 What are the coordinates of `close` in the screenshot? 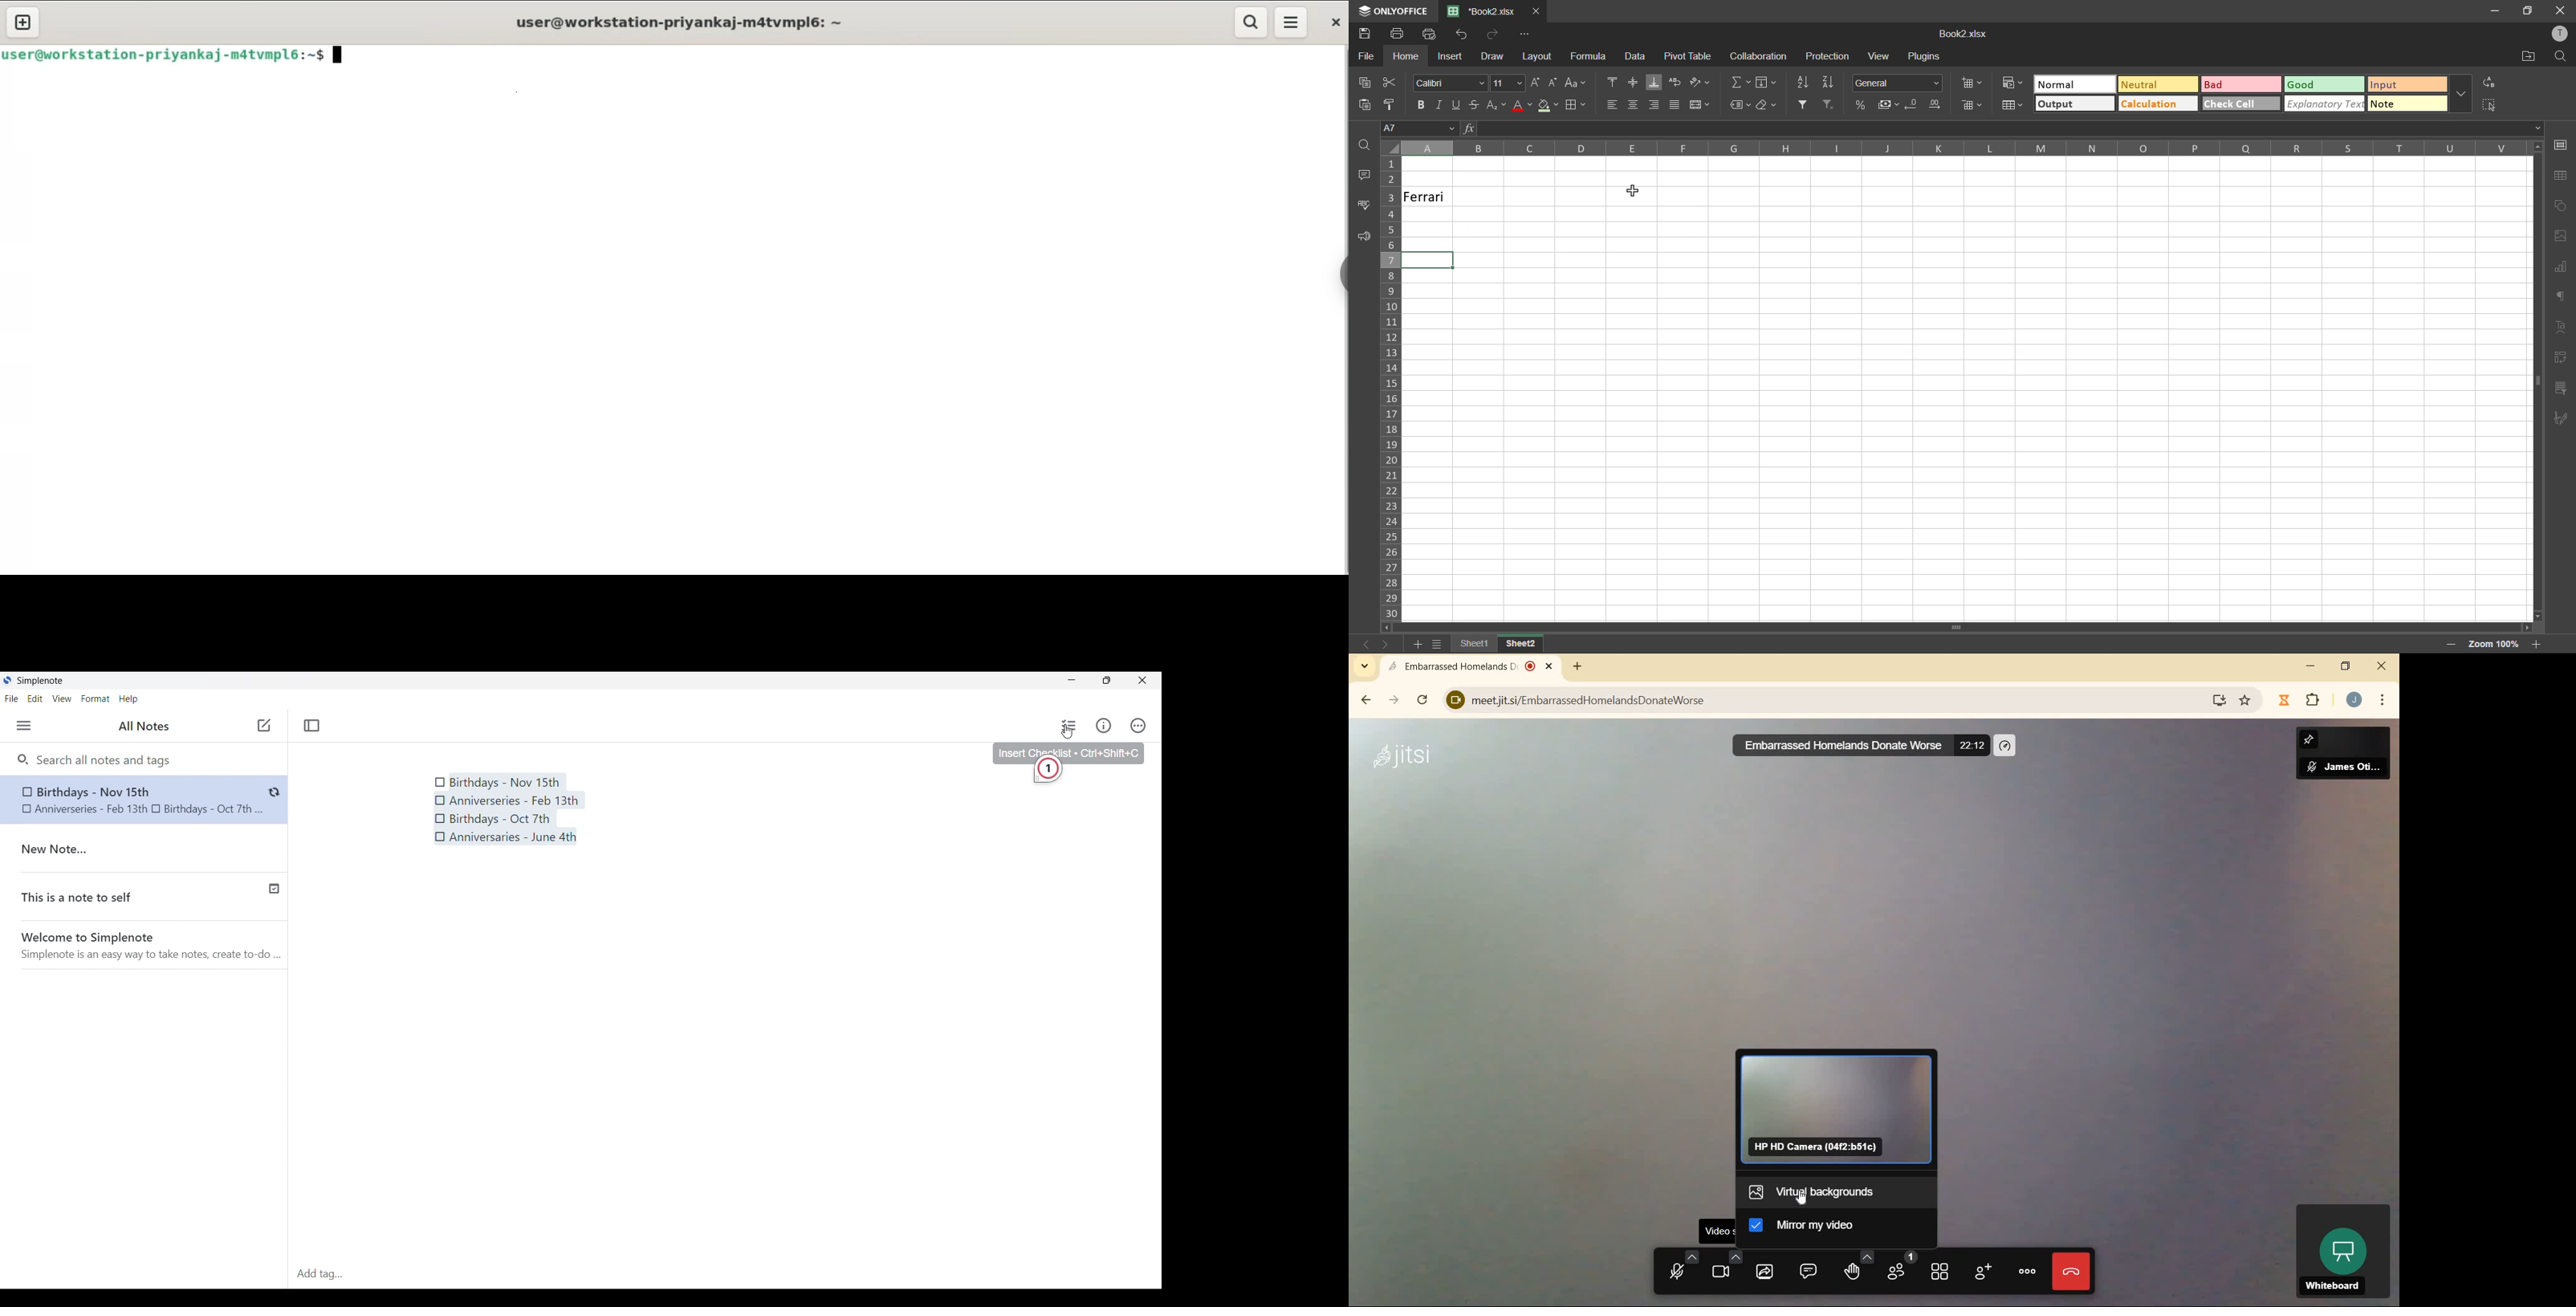 It's located at (2560, 10).